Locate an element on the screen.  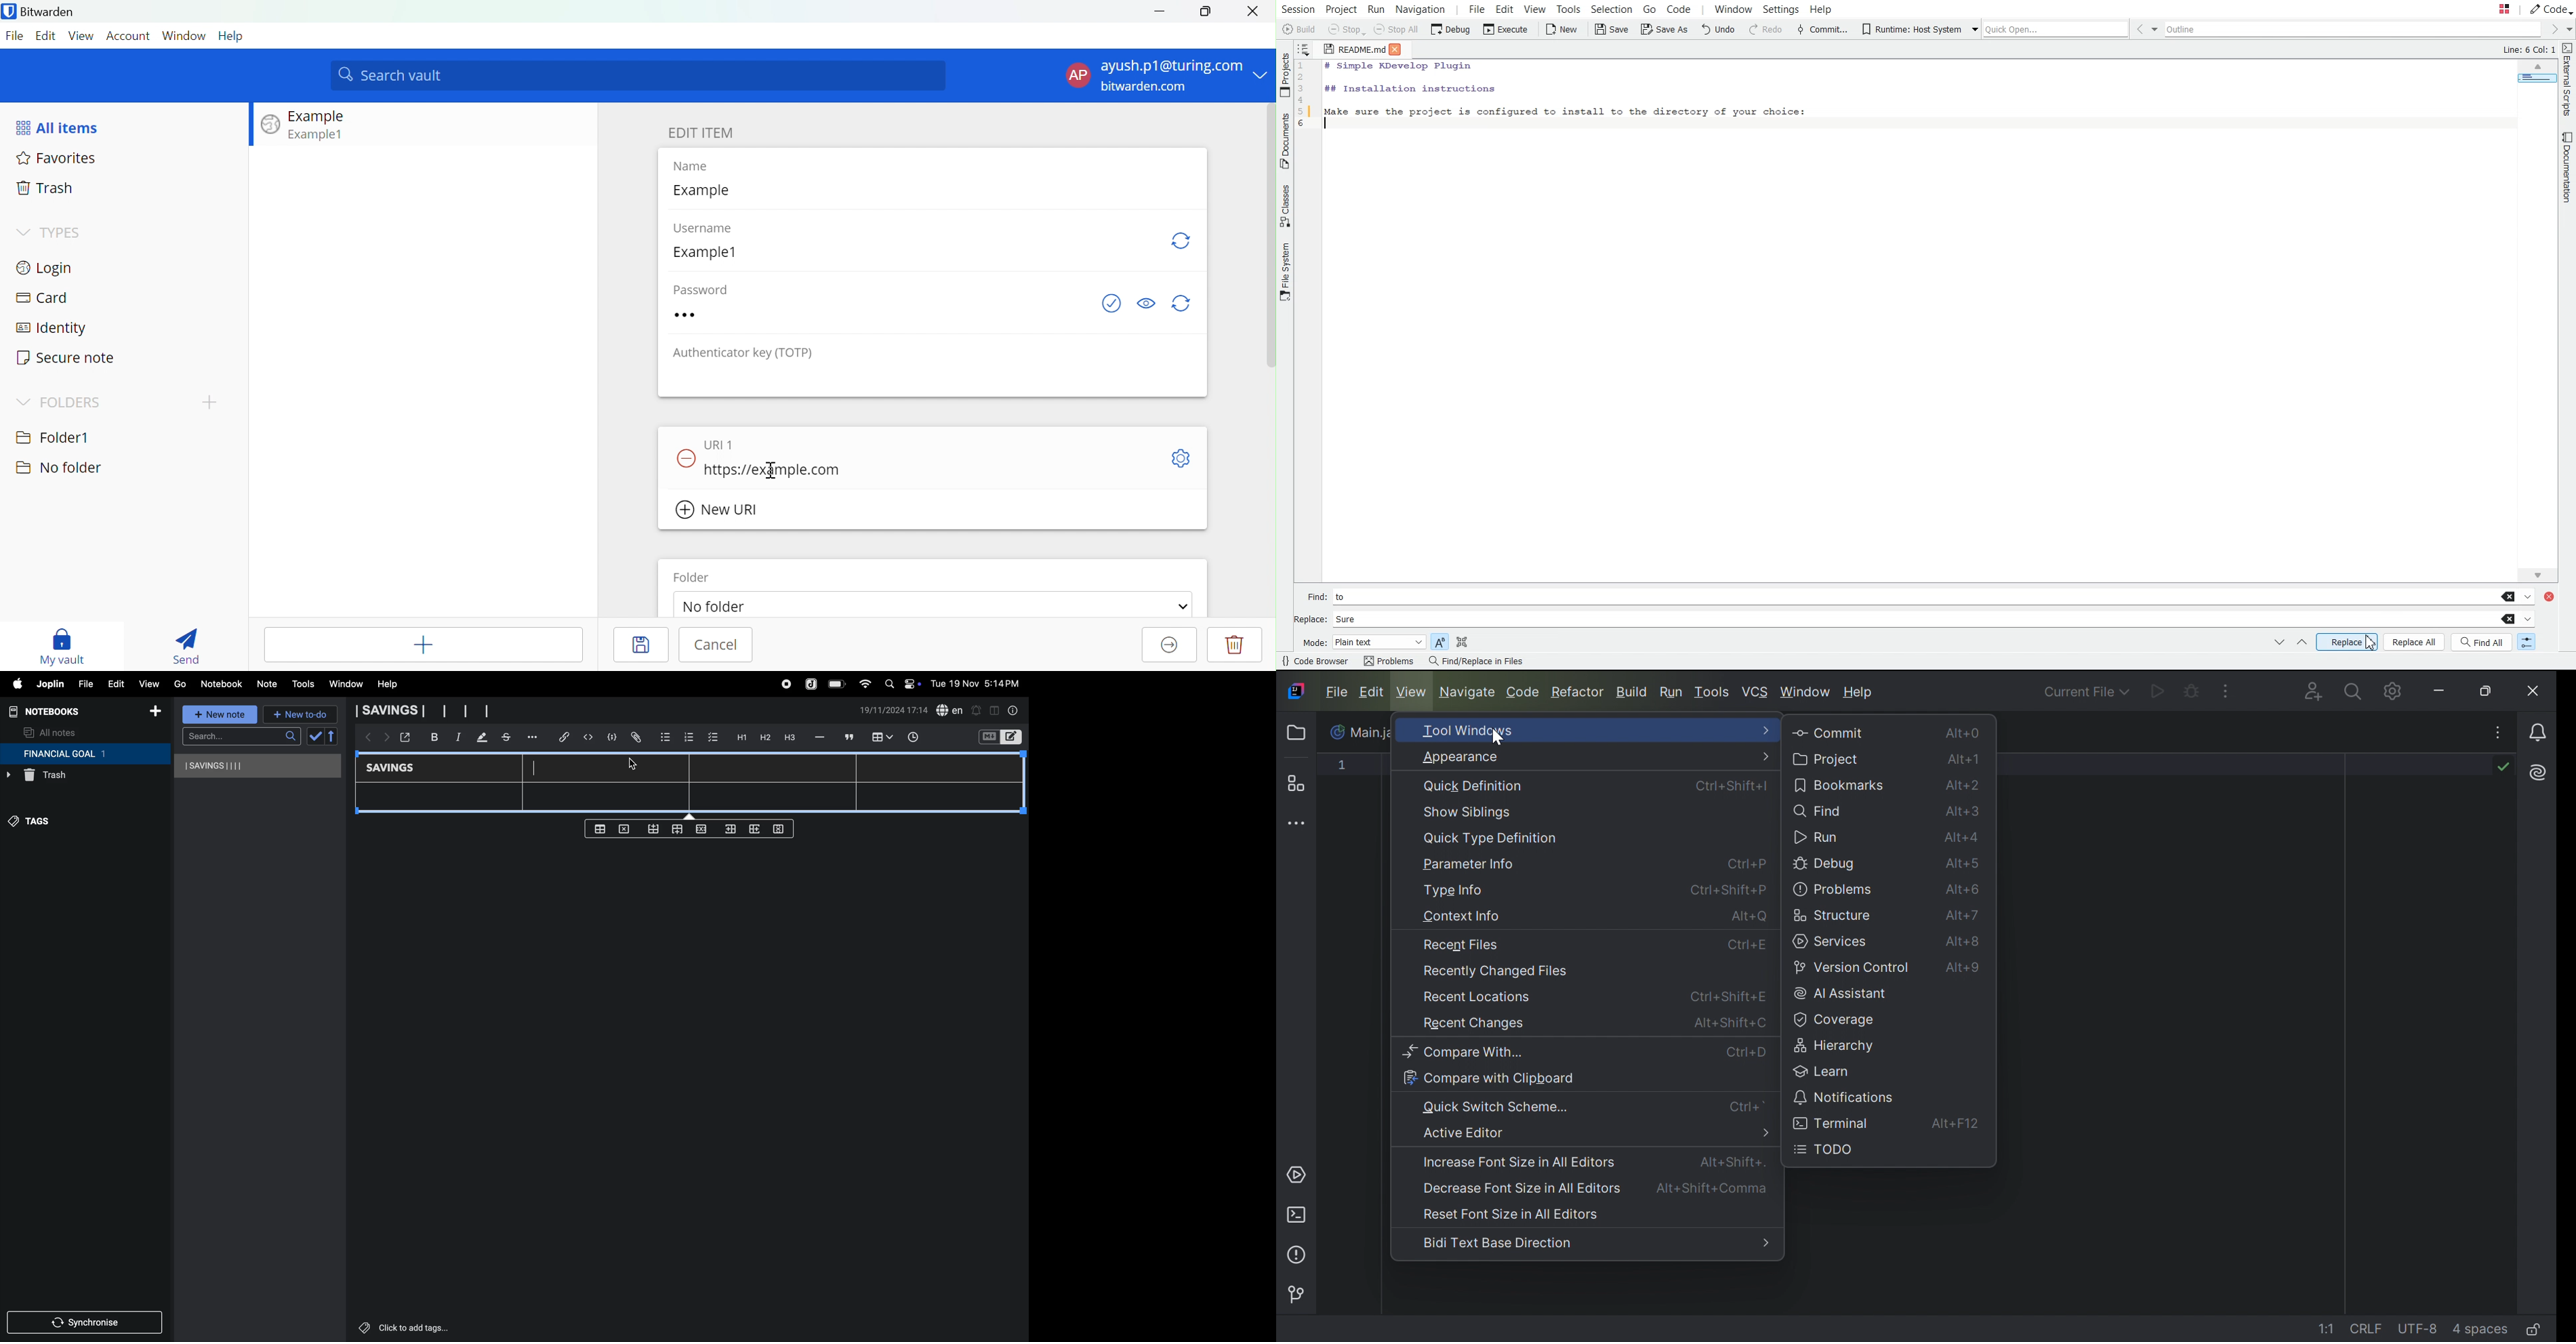
Restore down is located at coordinates (2491, 691).